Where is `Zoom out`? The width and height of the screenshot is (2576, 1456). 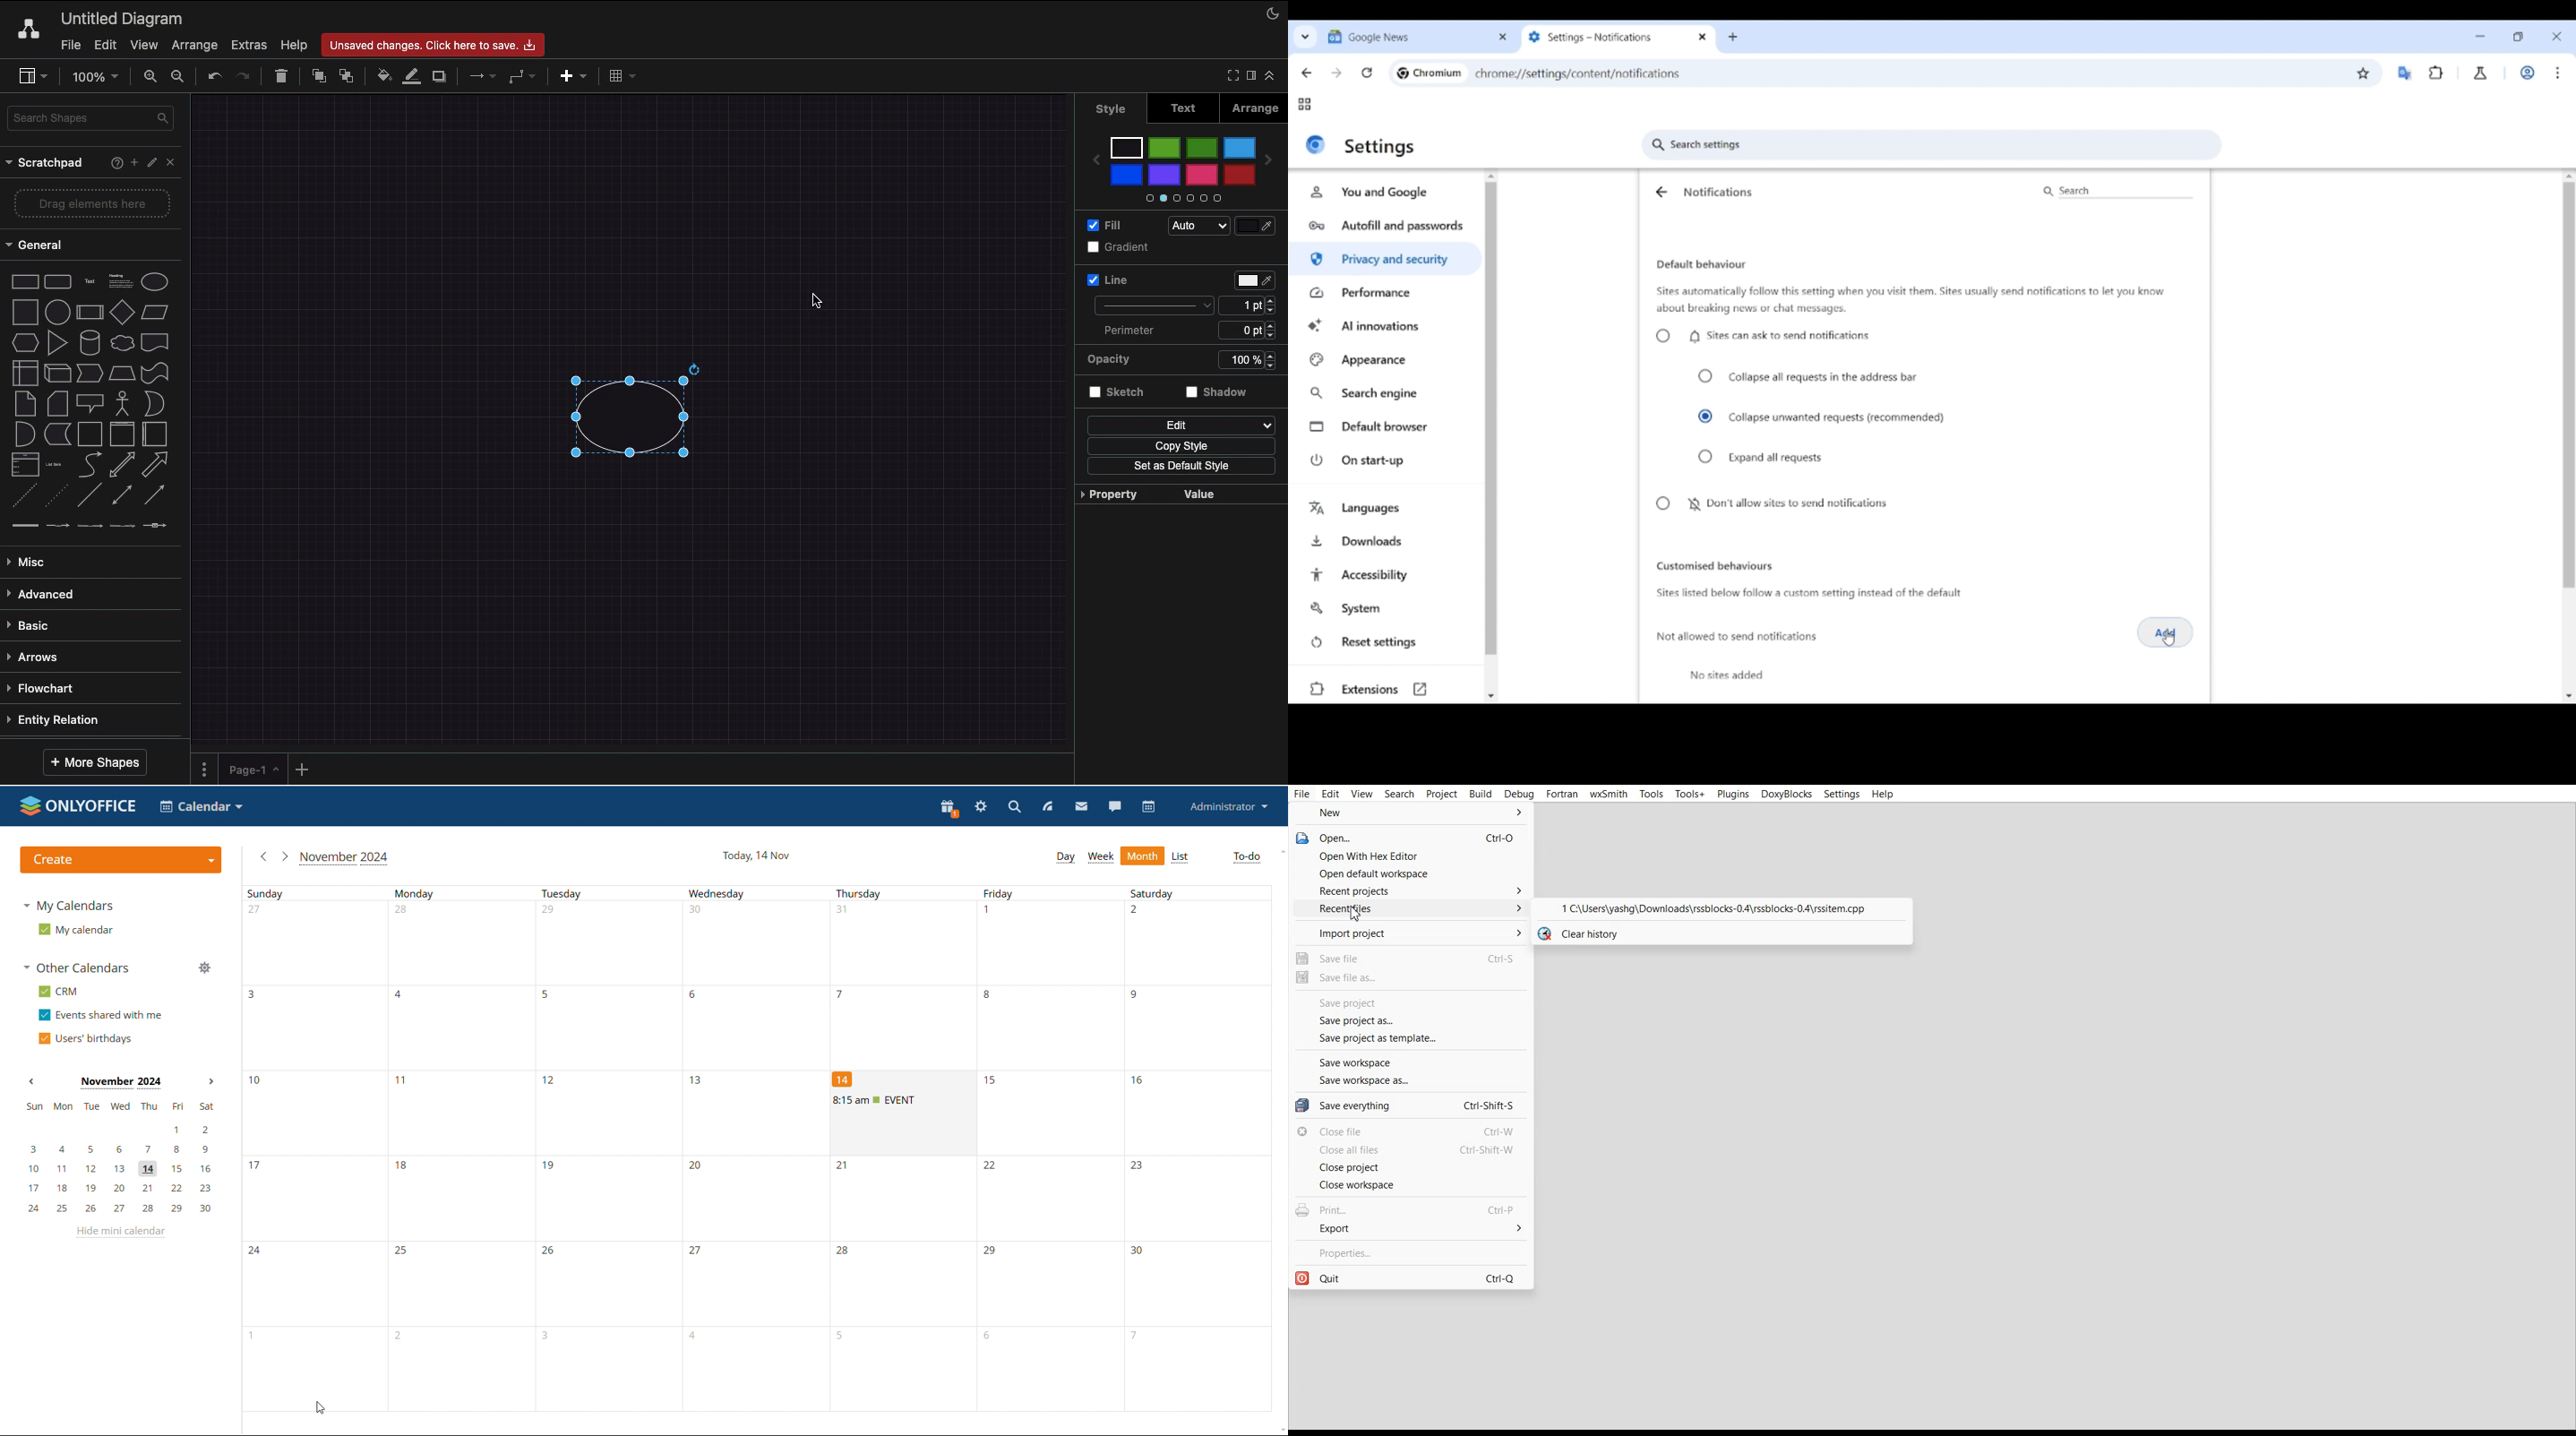
Zoom out is located at coordinates (180, 78).